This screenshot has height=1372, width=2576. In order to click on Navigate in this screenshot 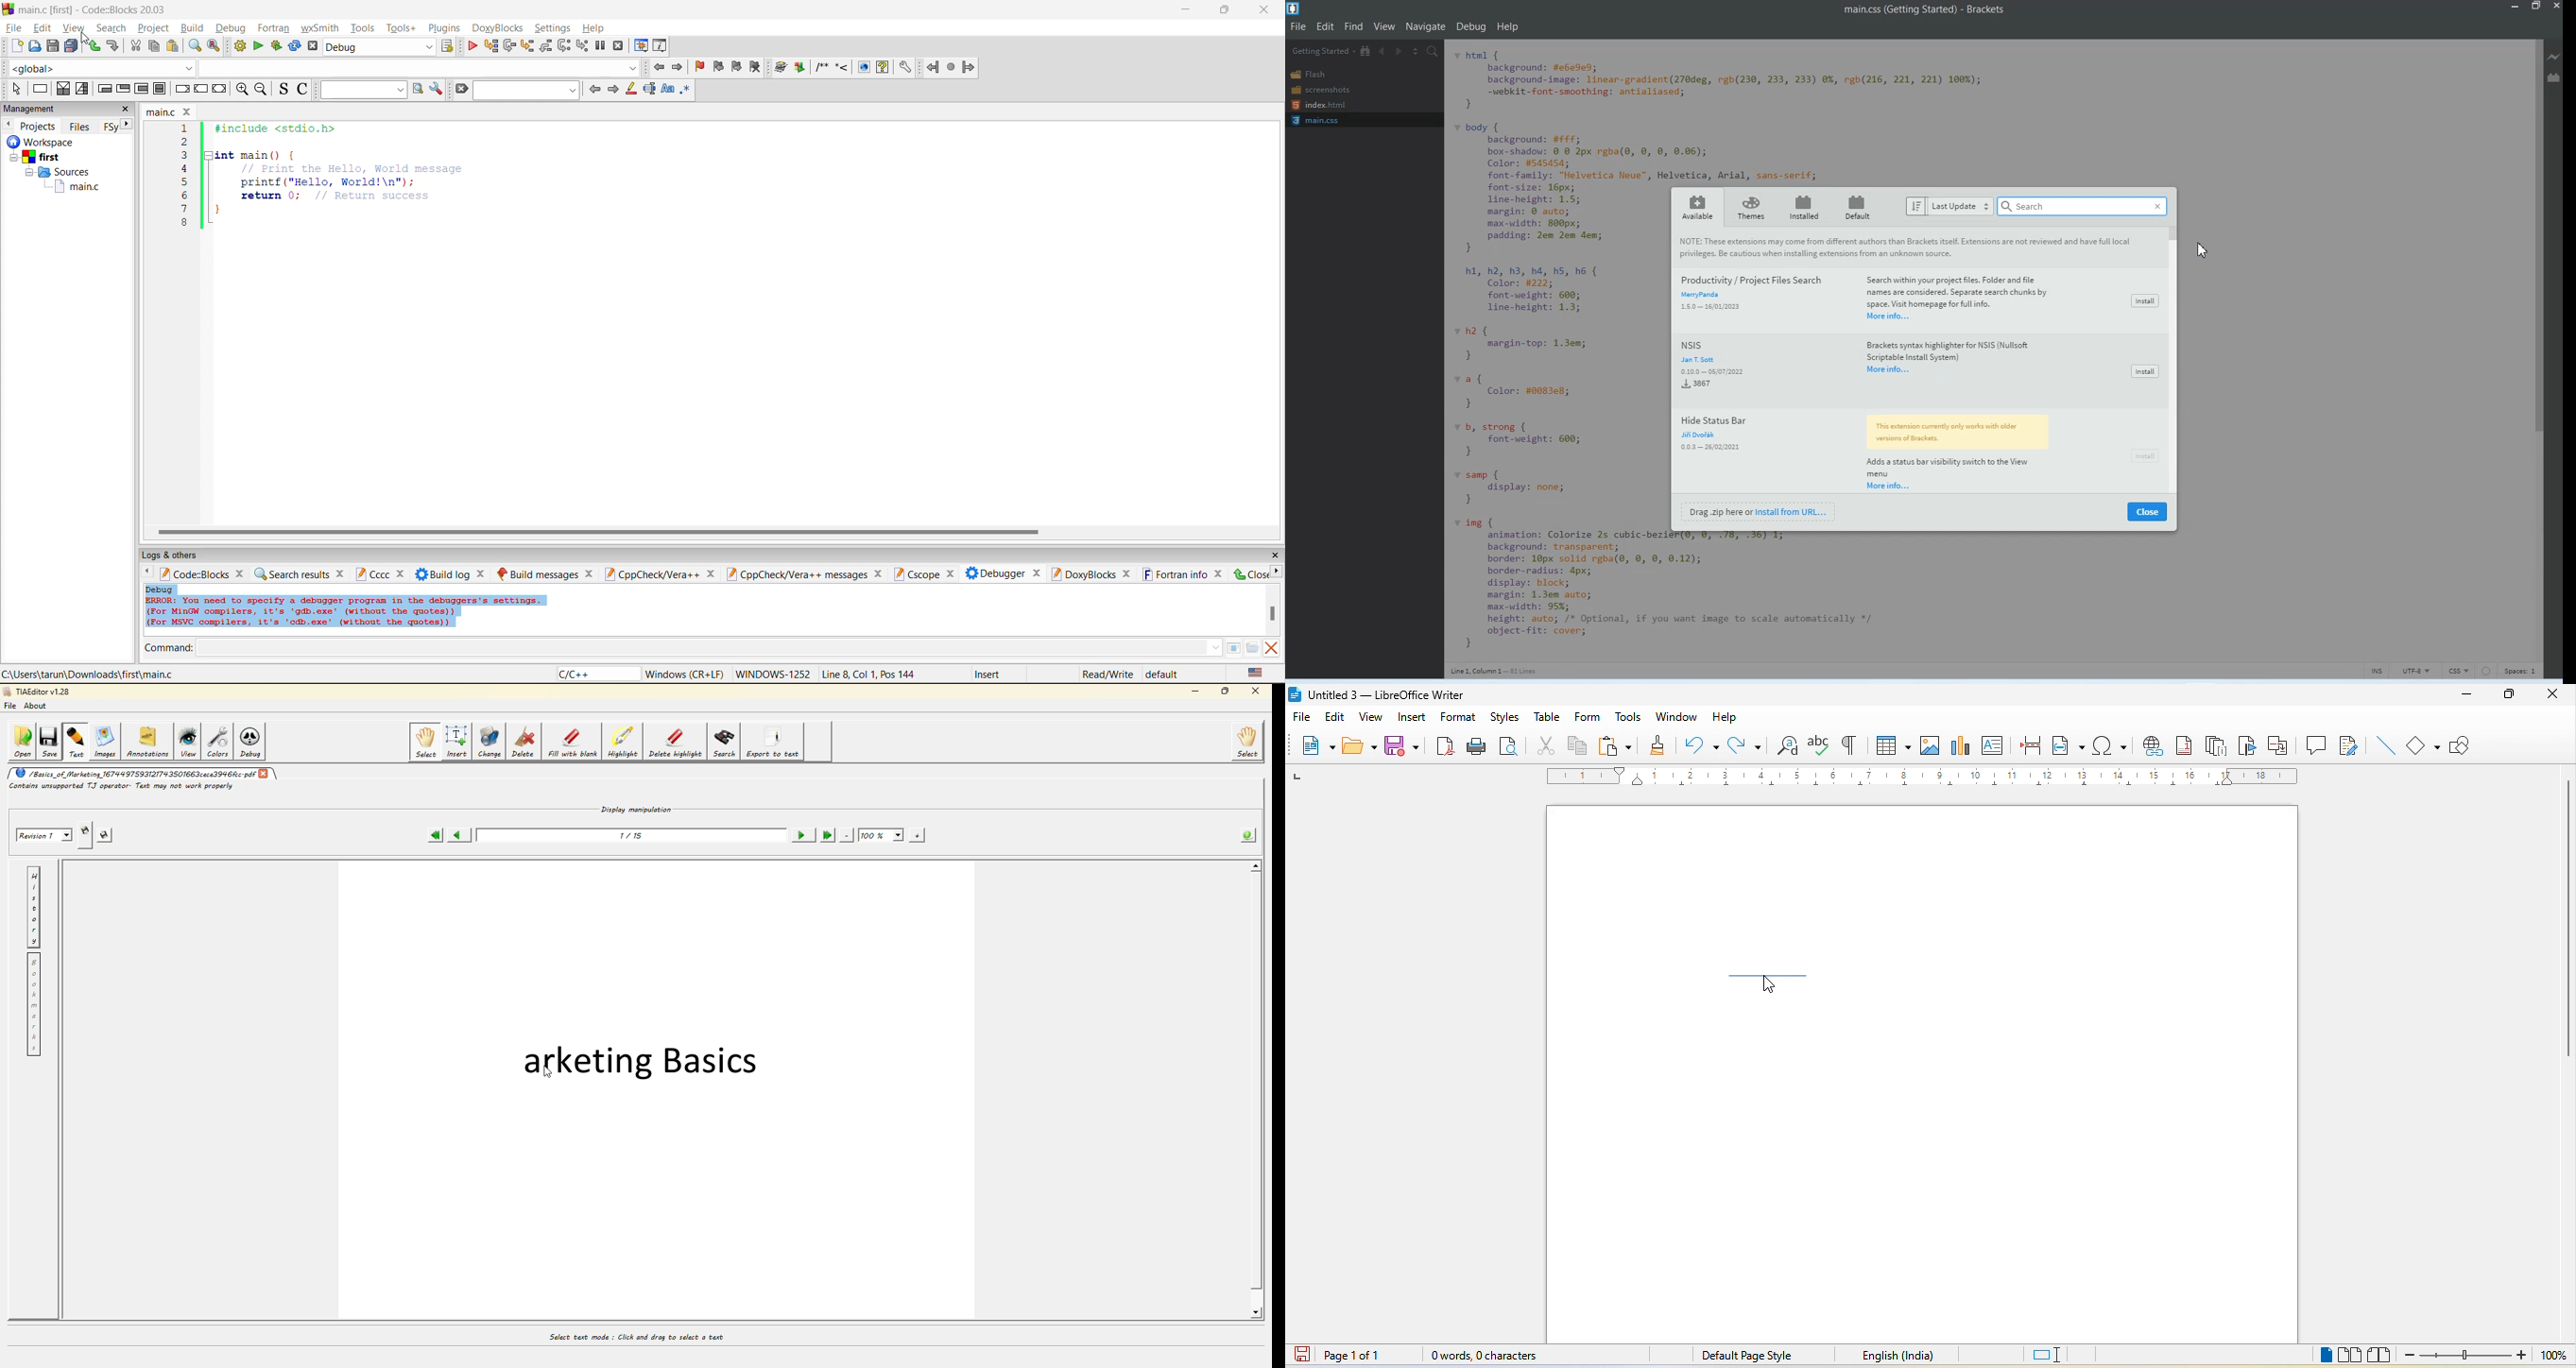, I will do `click(1427, 27)`.